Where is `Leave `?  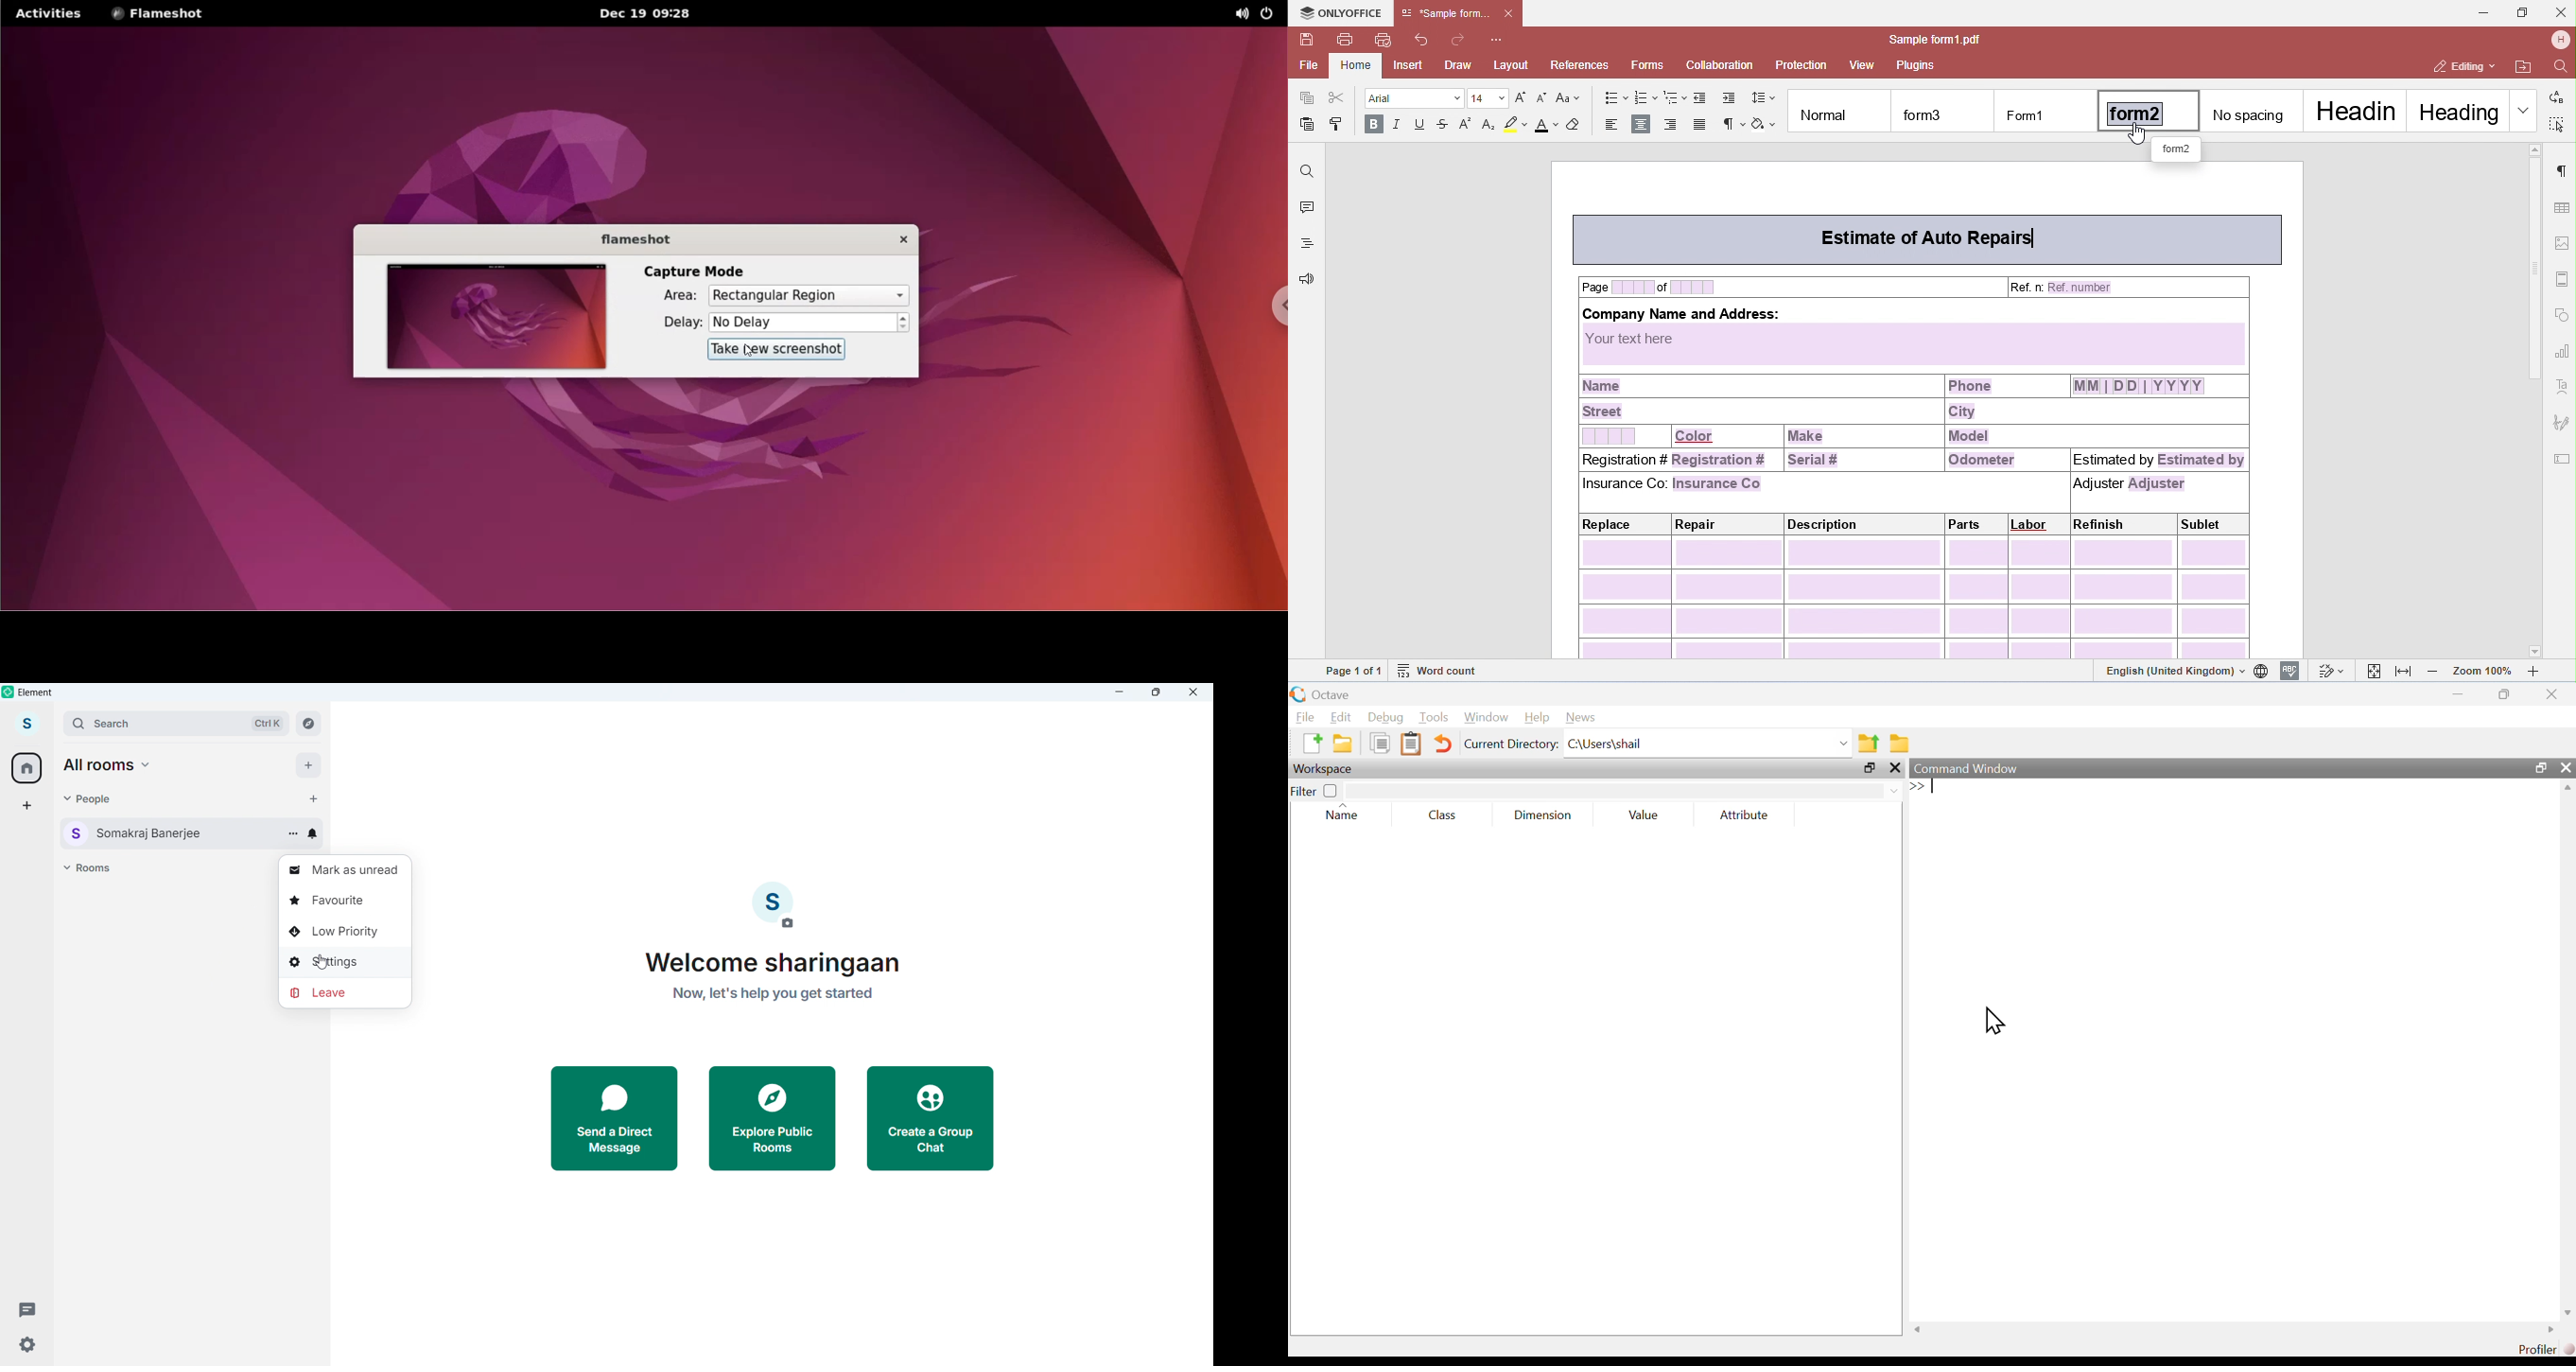 Leave  is located at coordinates (343, 992).